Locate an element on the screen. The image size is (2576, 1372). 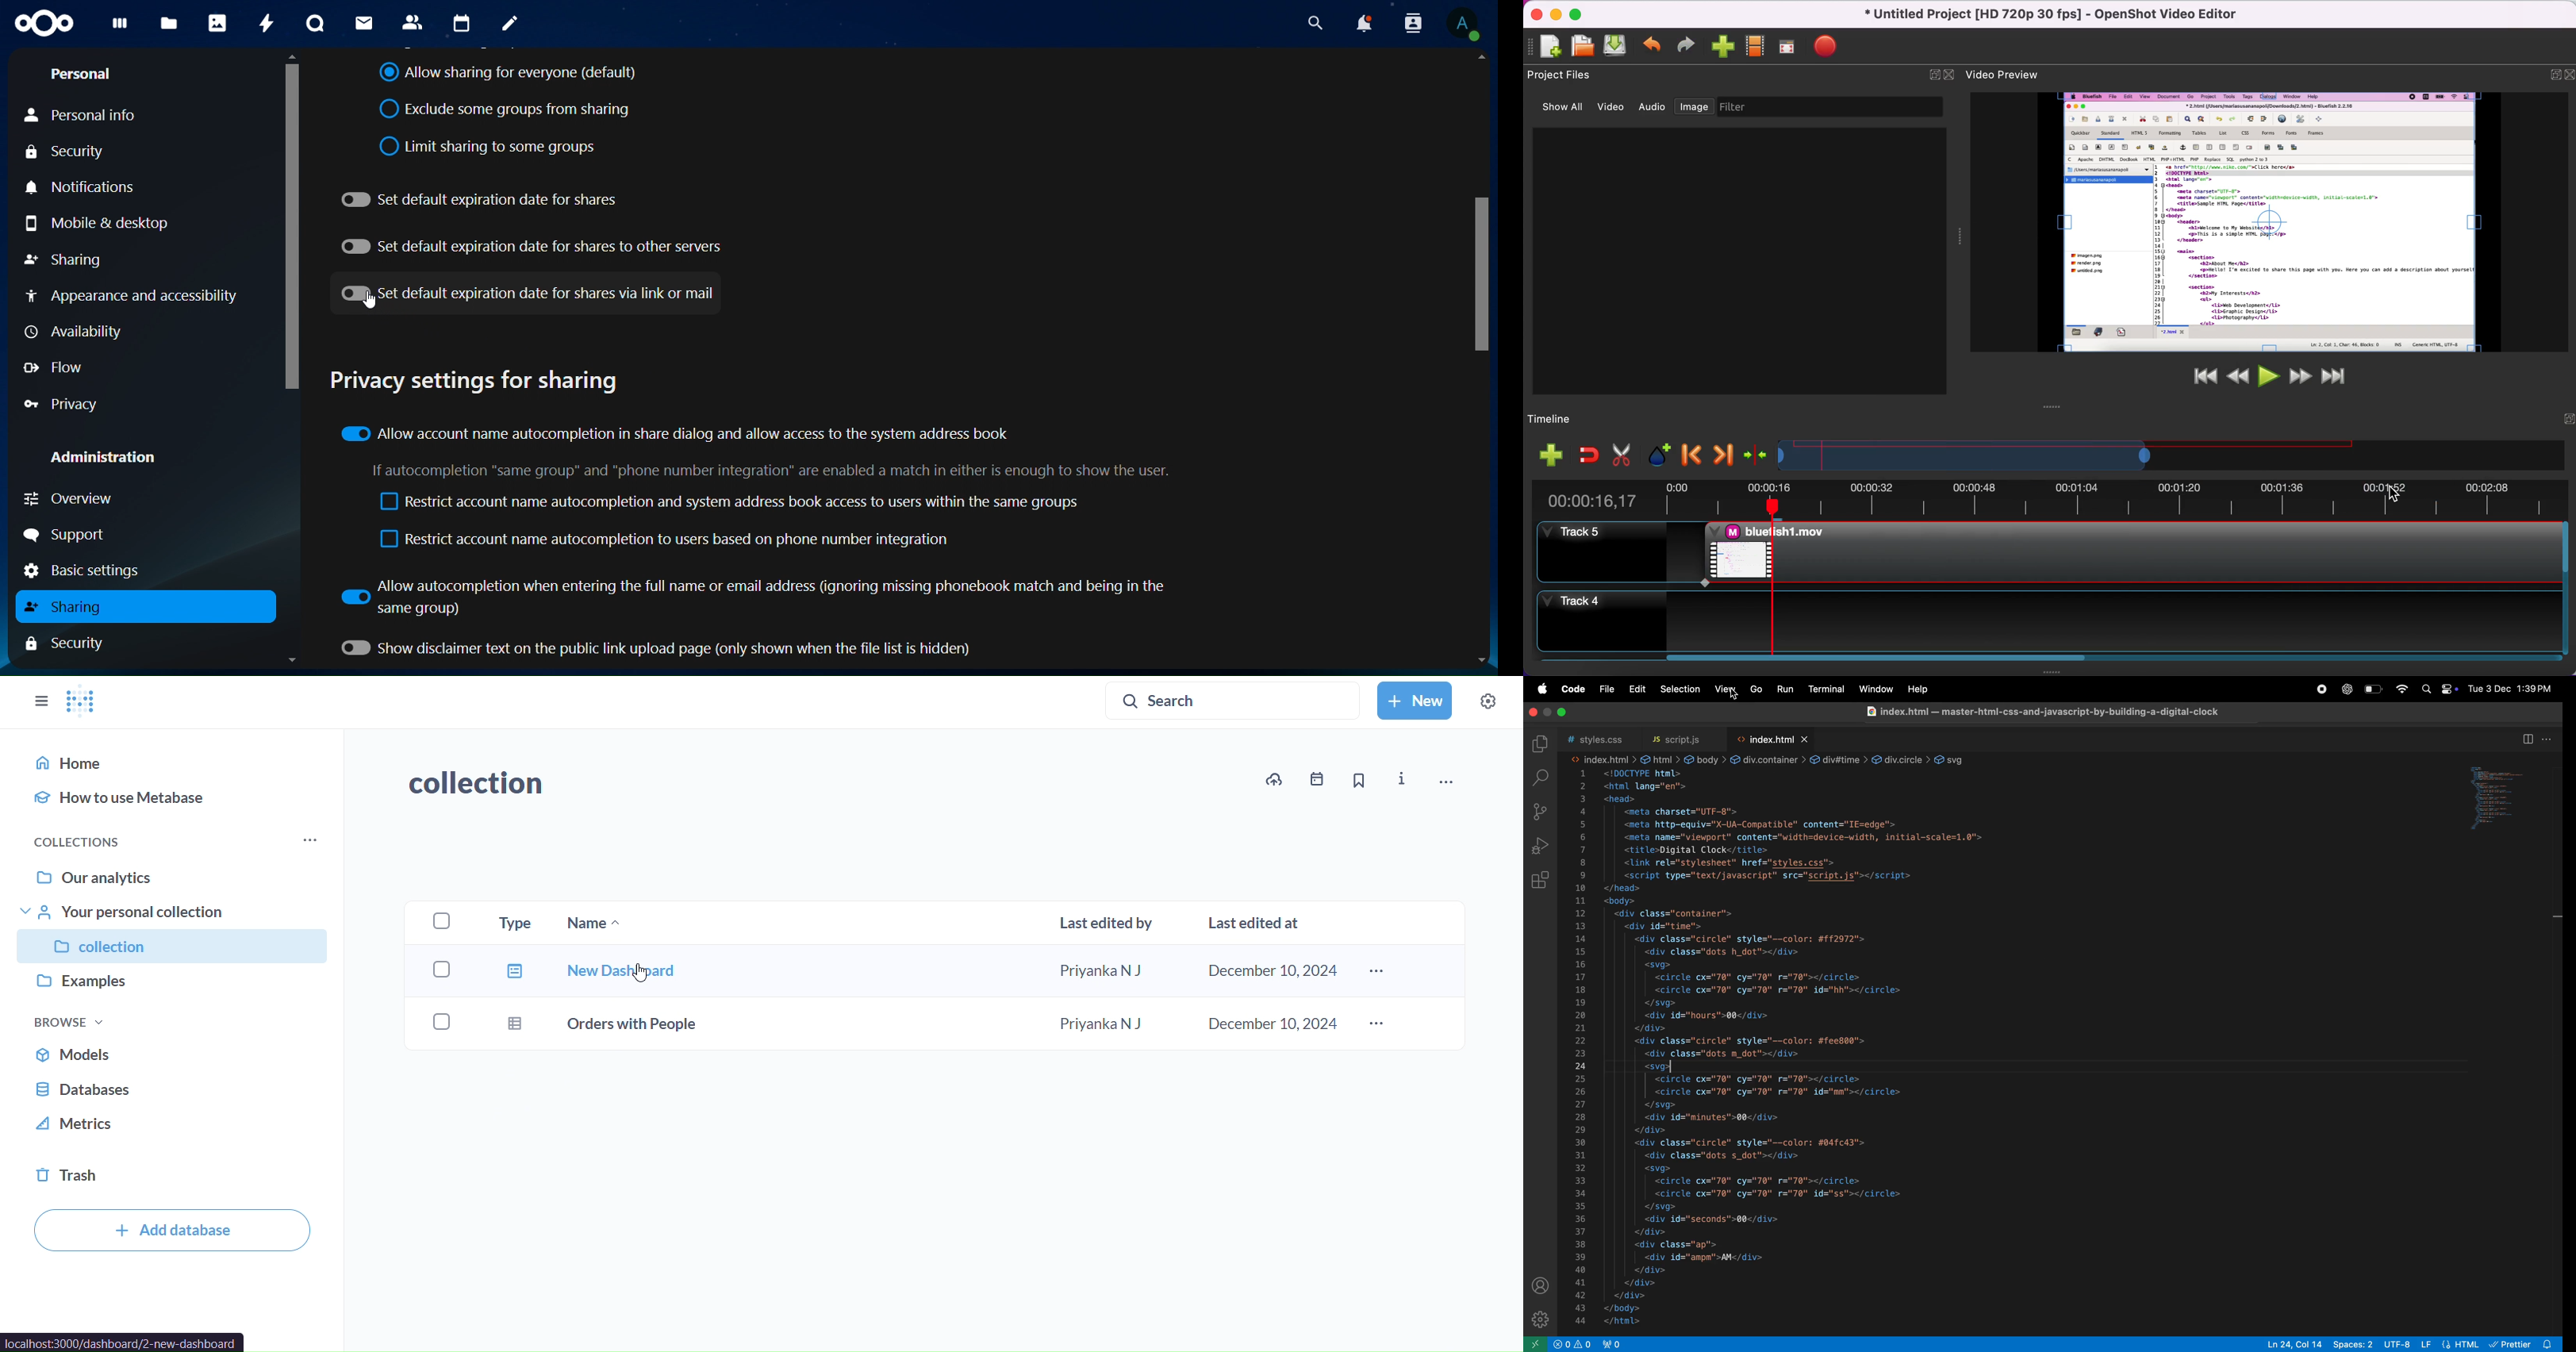
code is located at coordinates (1573, 689).